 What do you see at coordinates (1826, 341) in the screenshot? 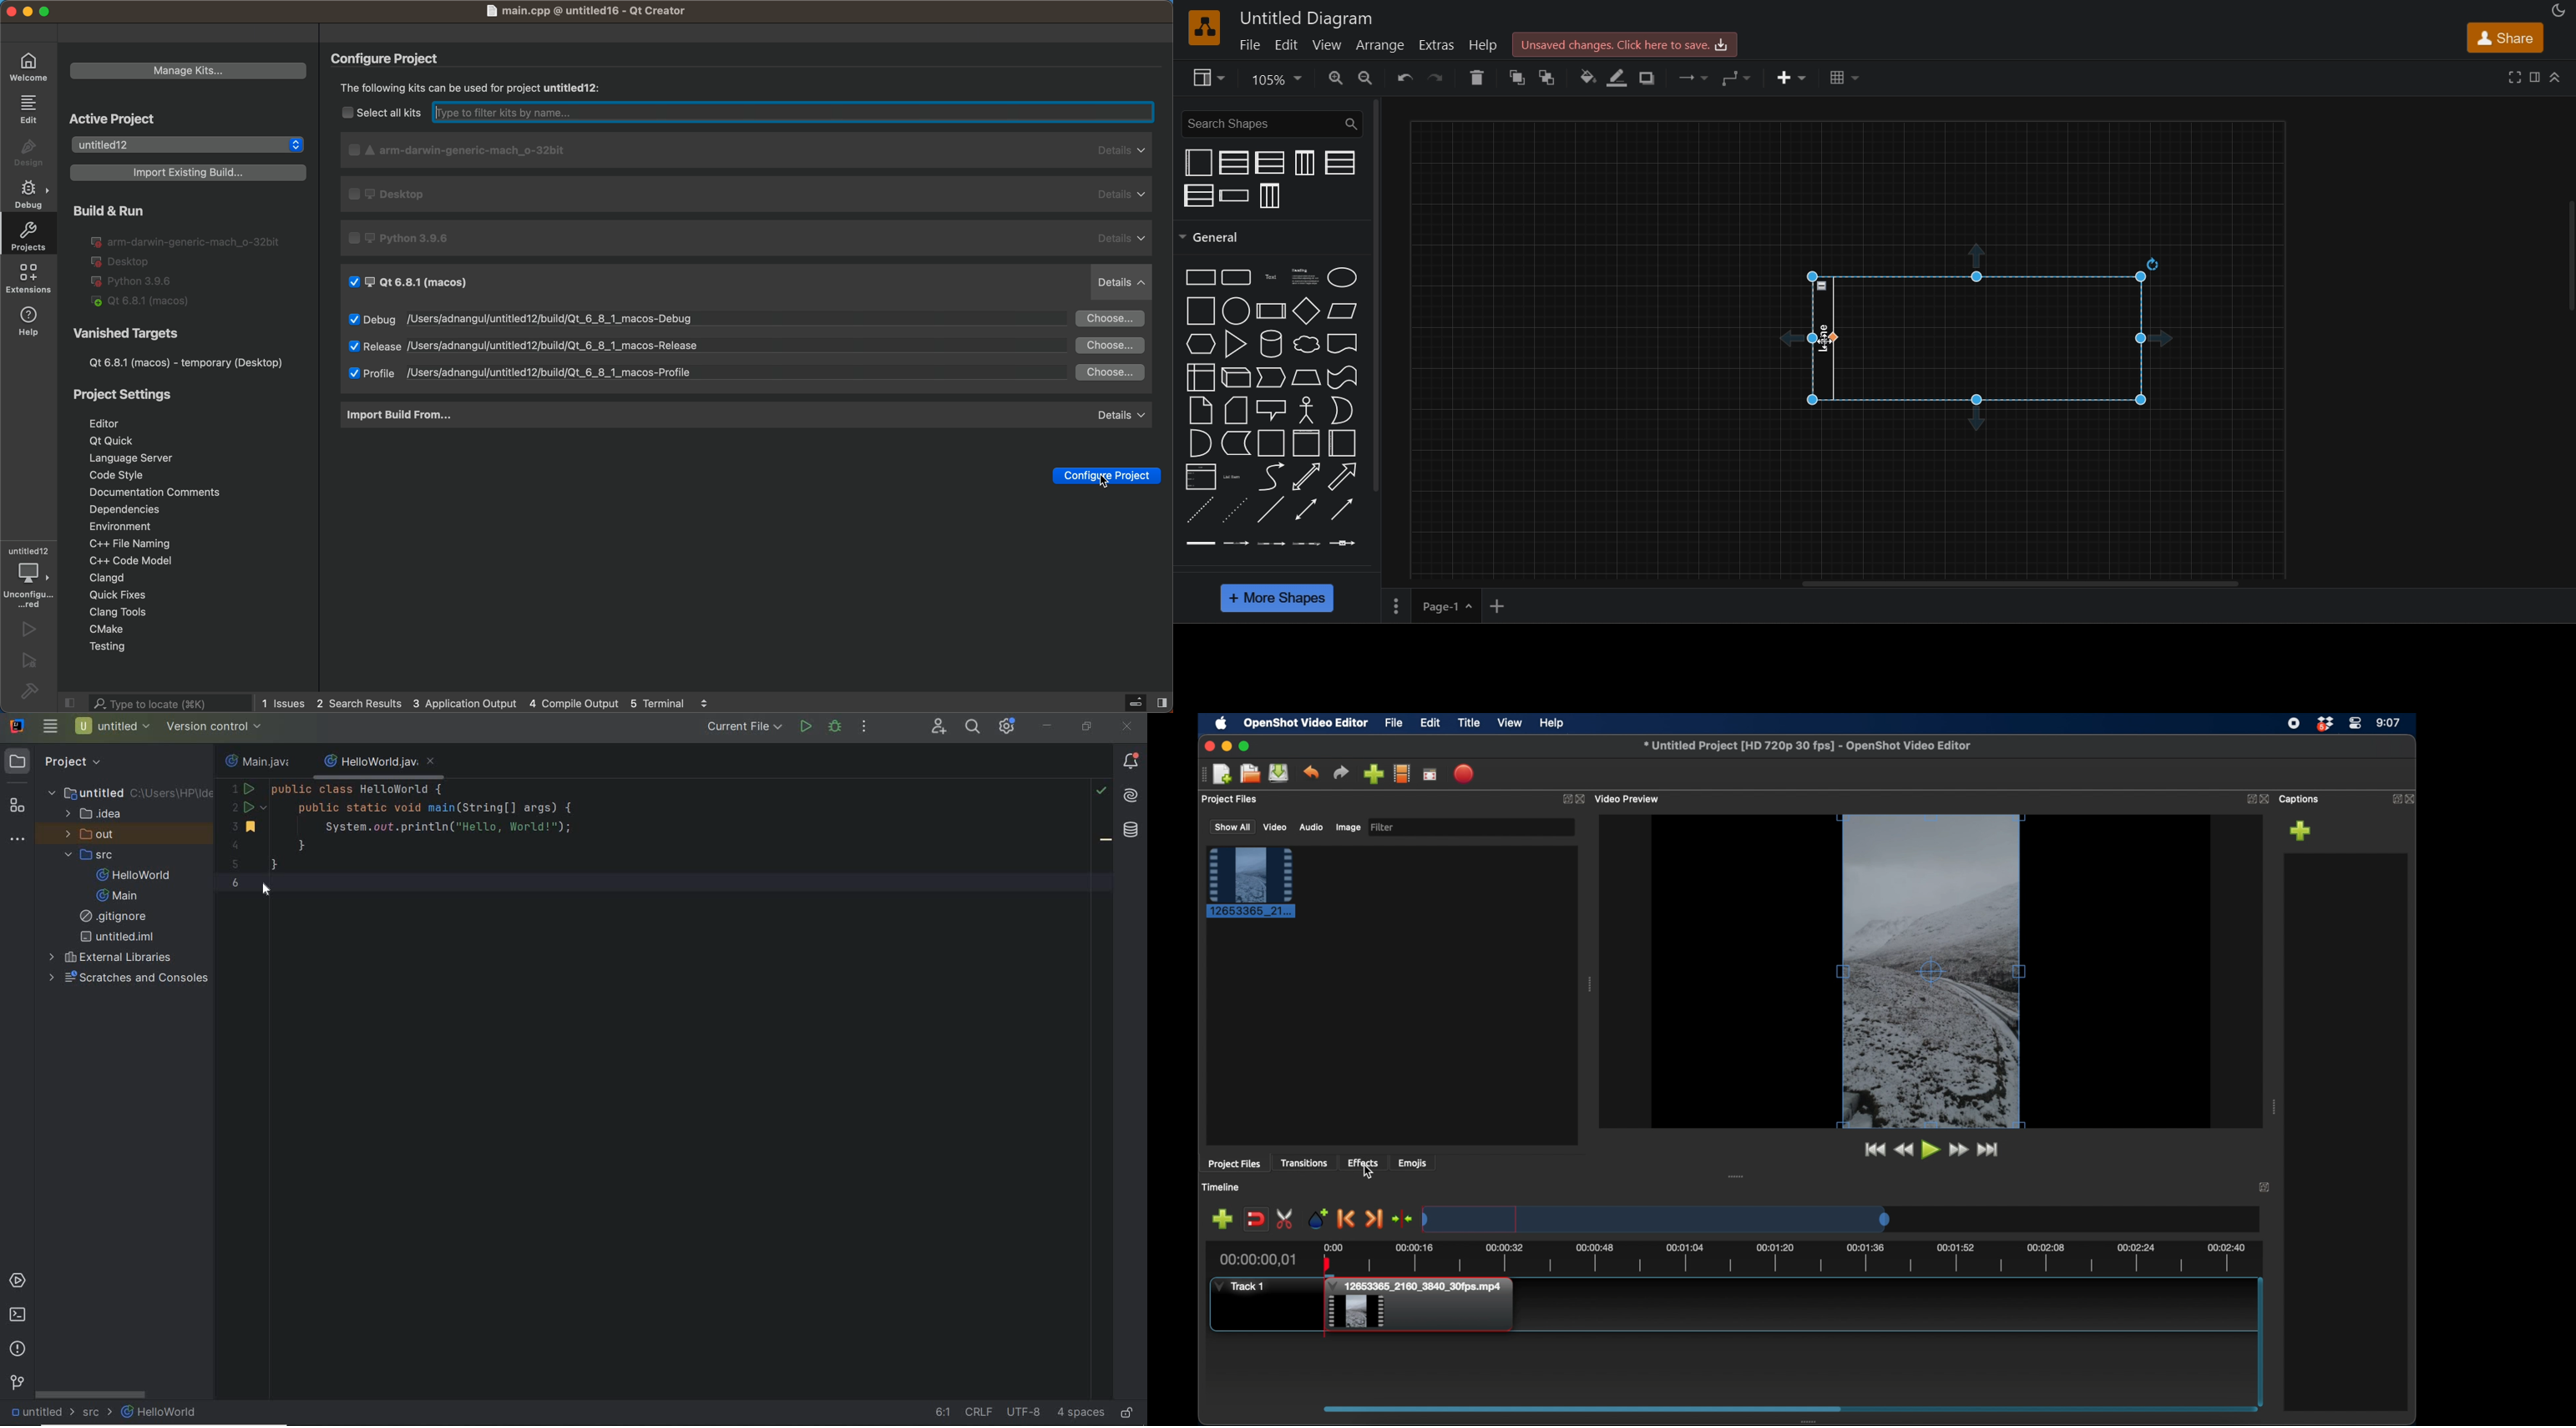
I see `cursor` at bounding box center [1826, 341].